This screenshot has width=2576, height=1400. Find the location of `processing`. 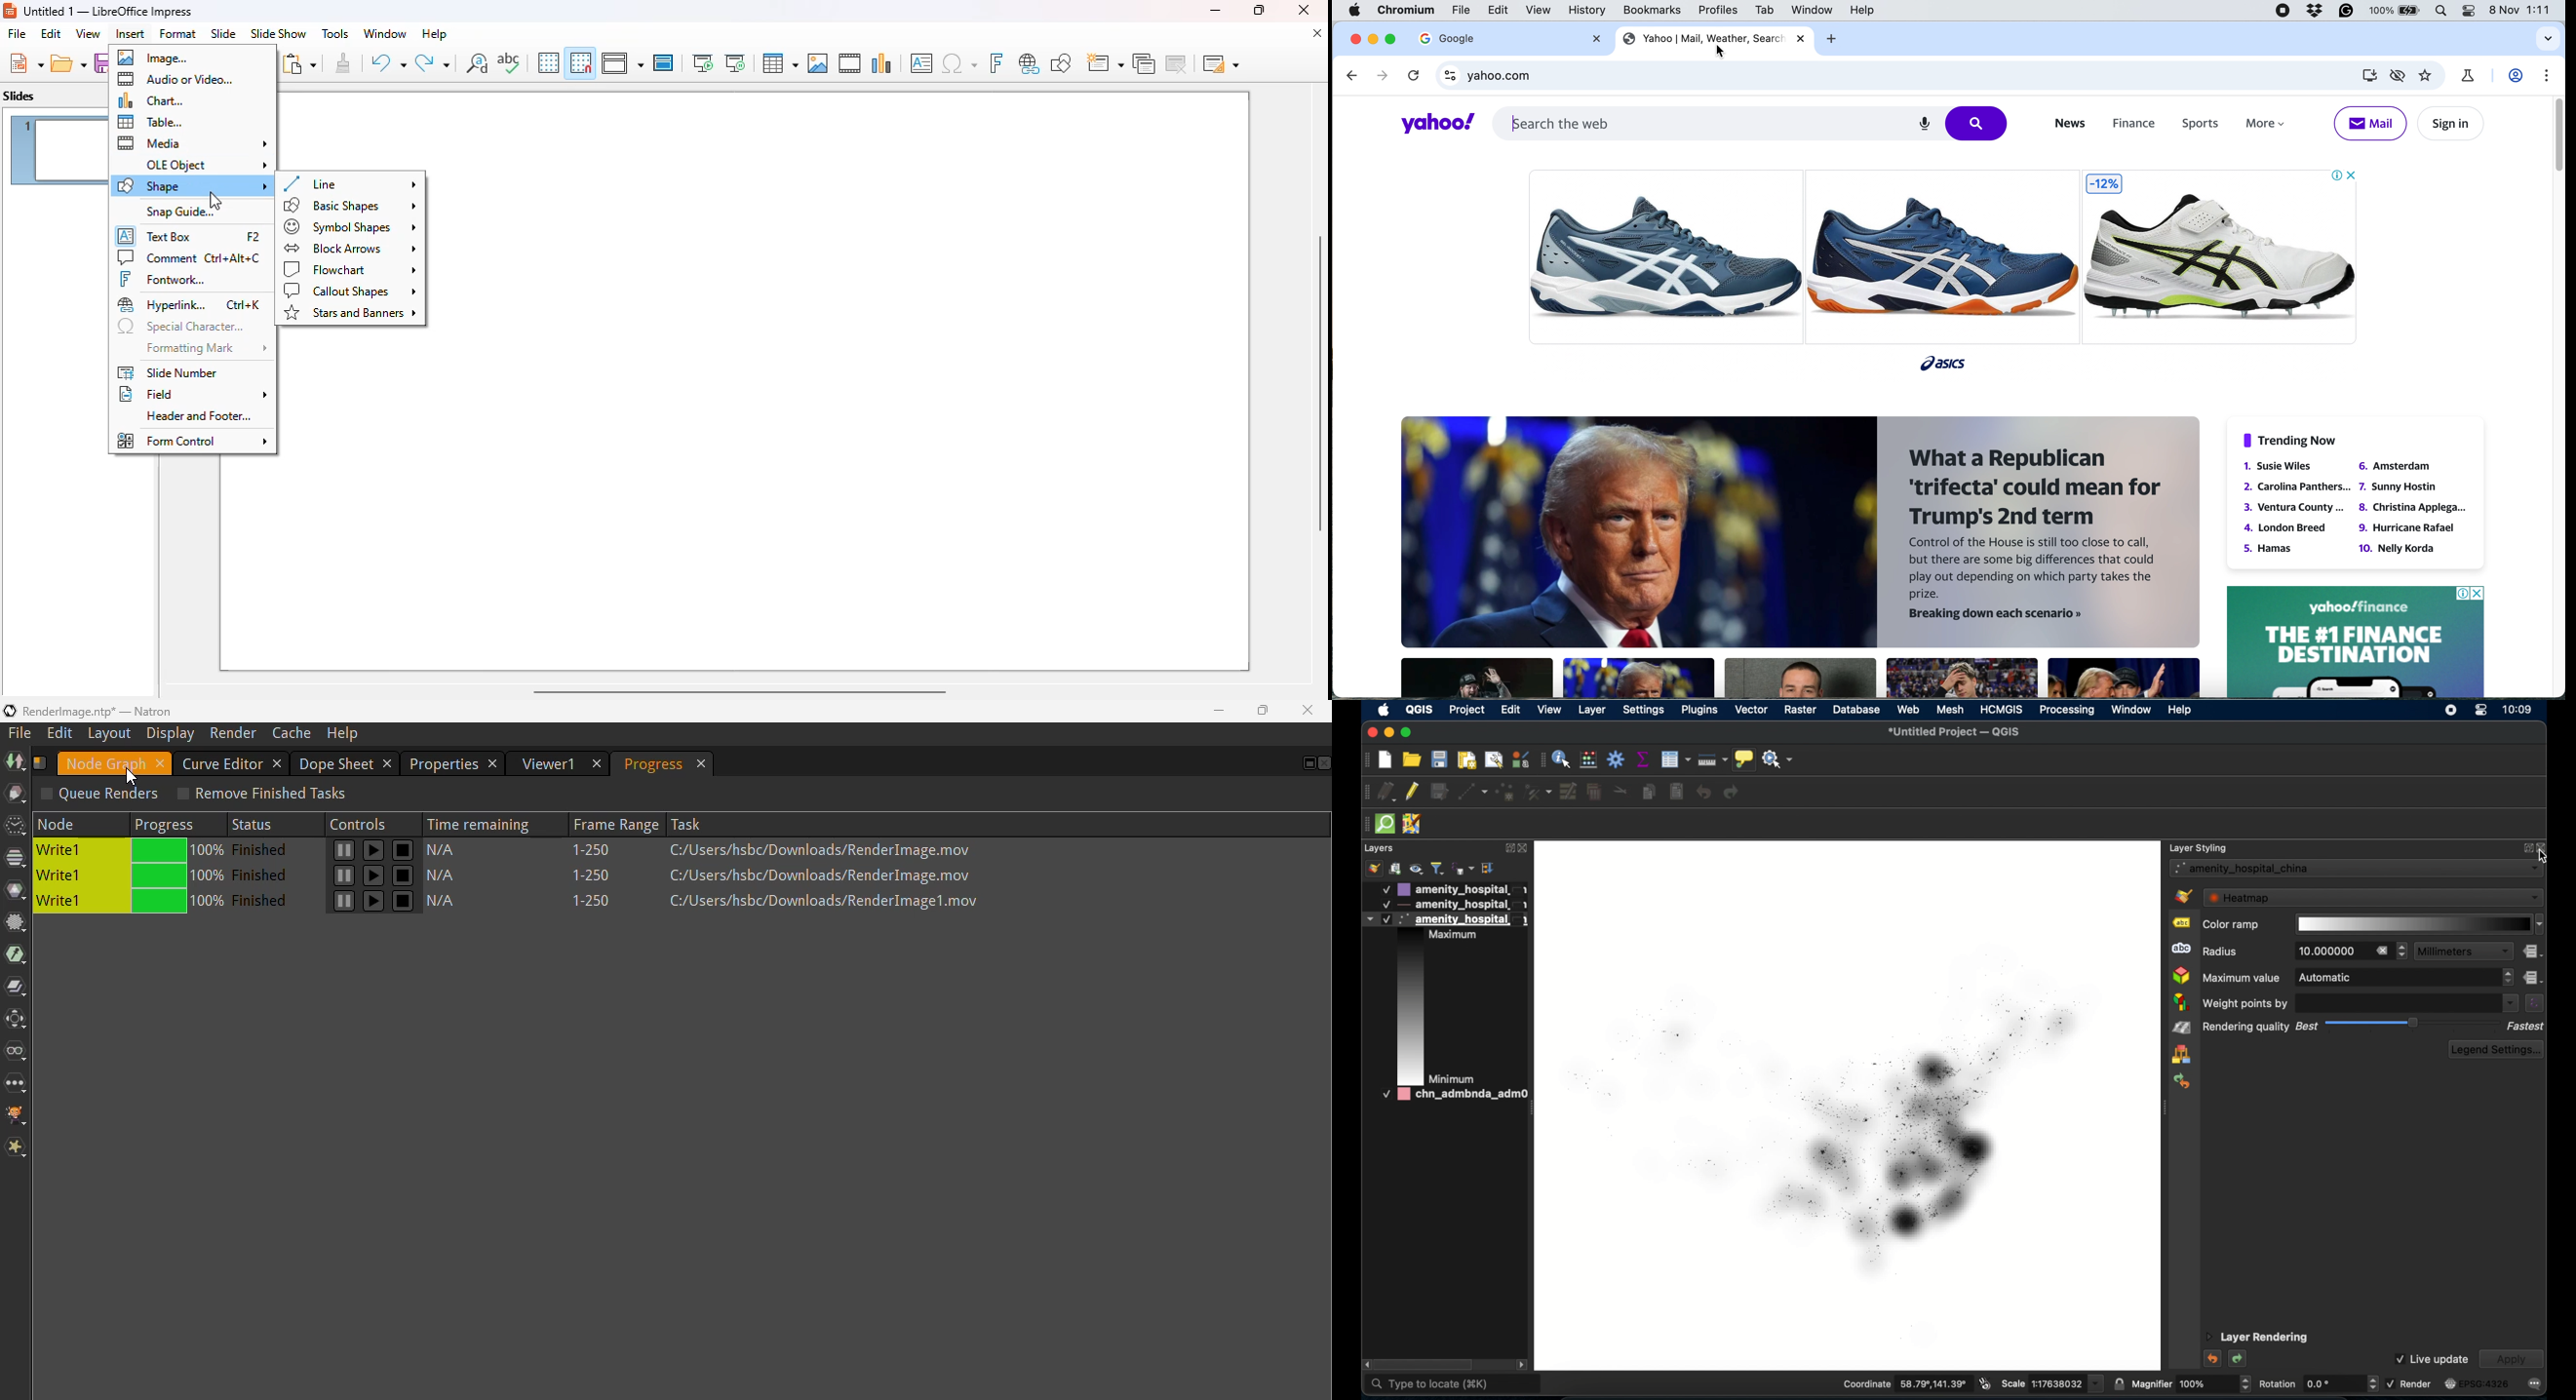

processing is located at coordinates (2066, 710).